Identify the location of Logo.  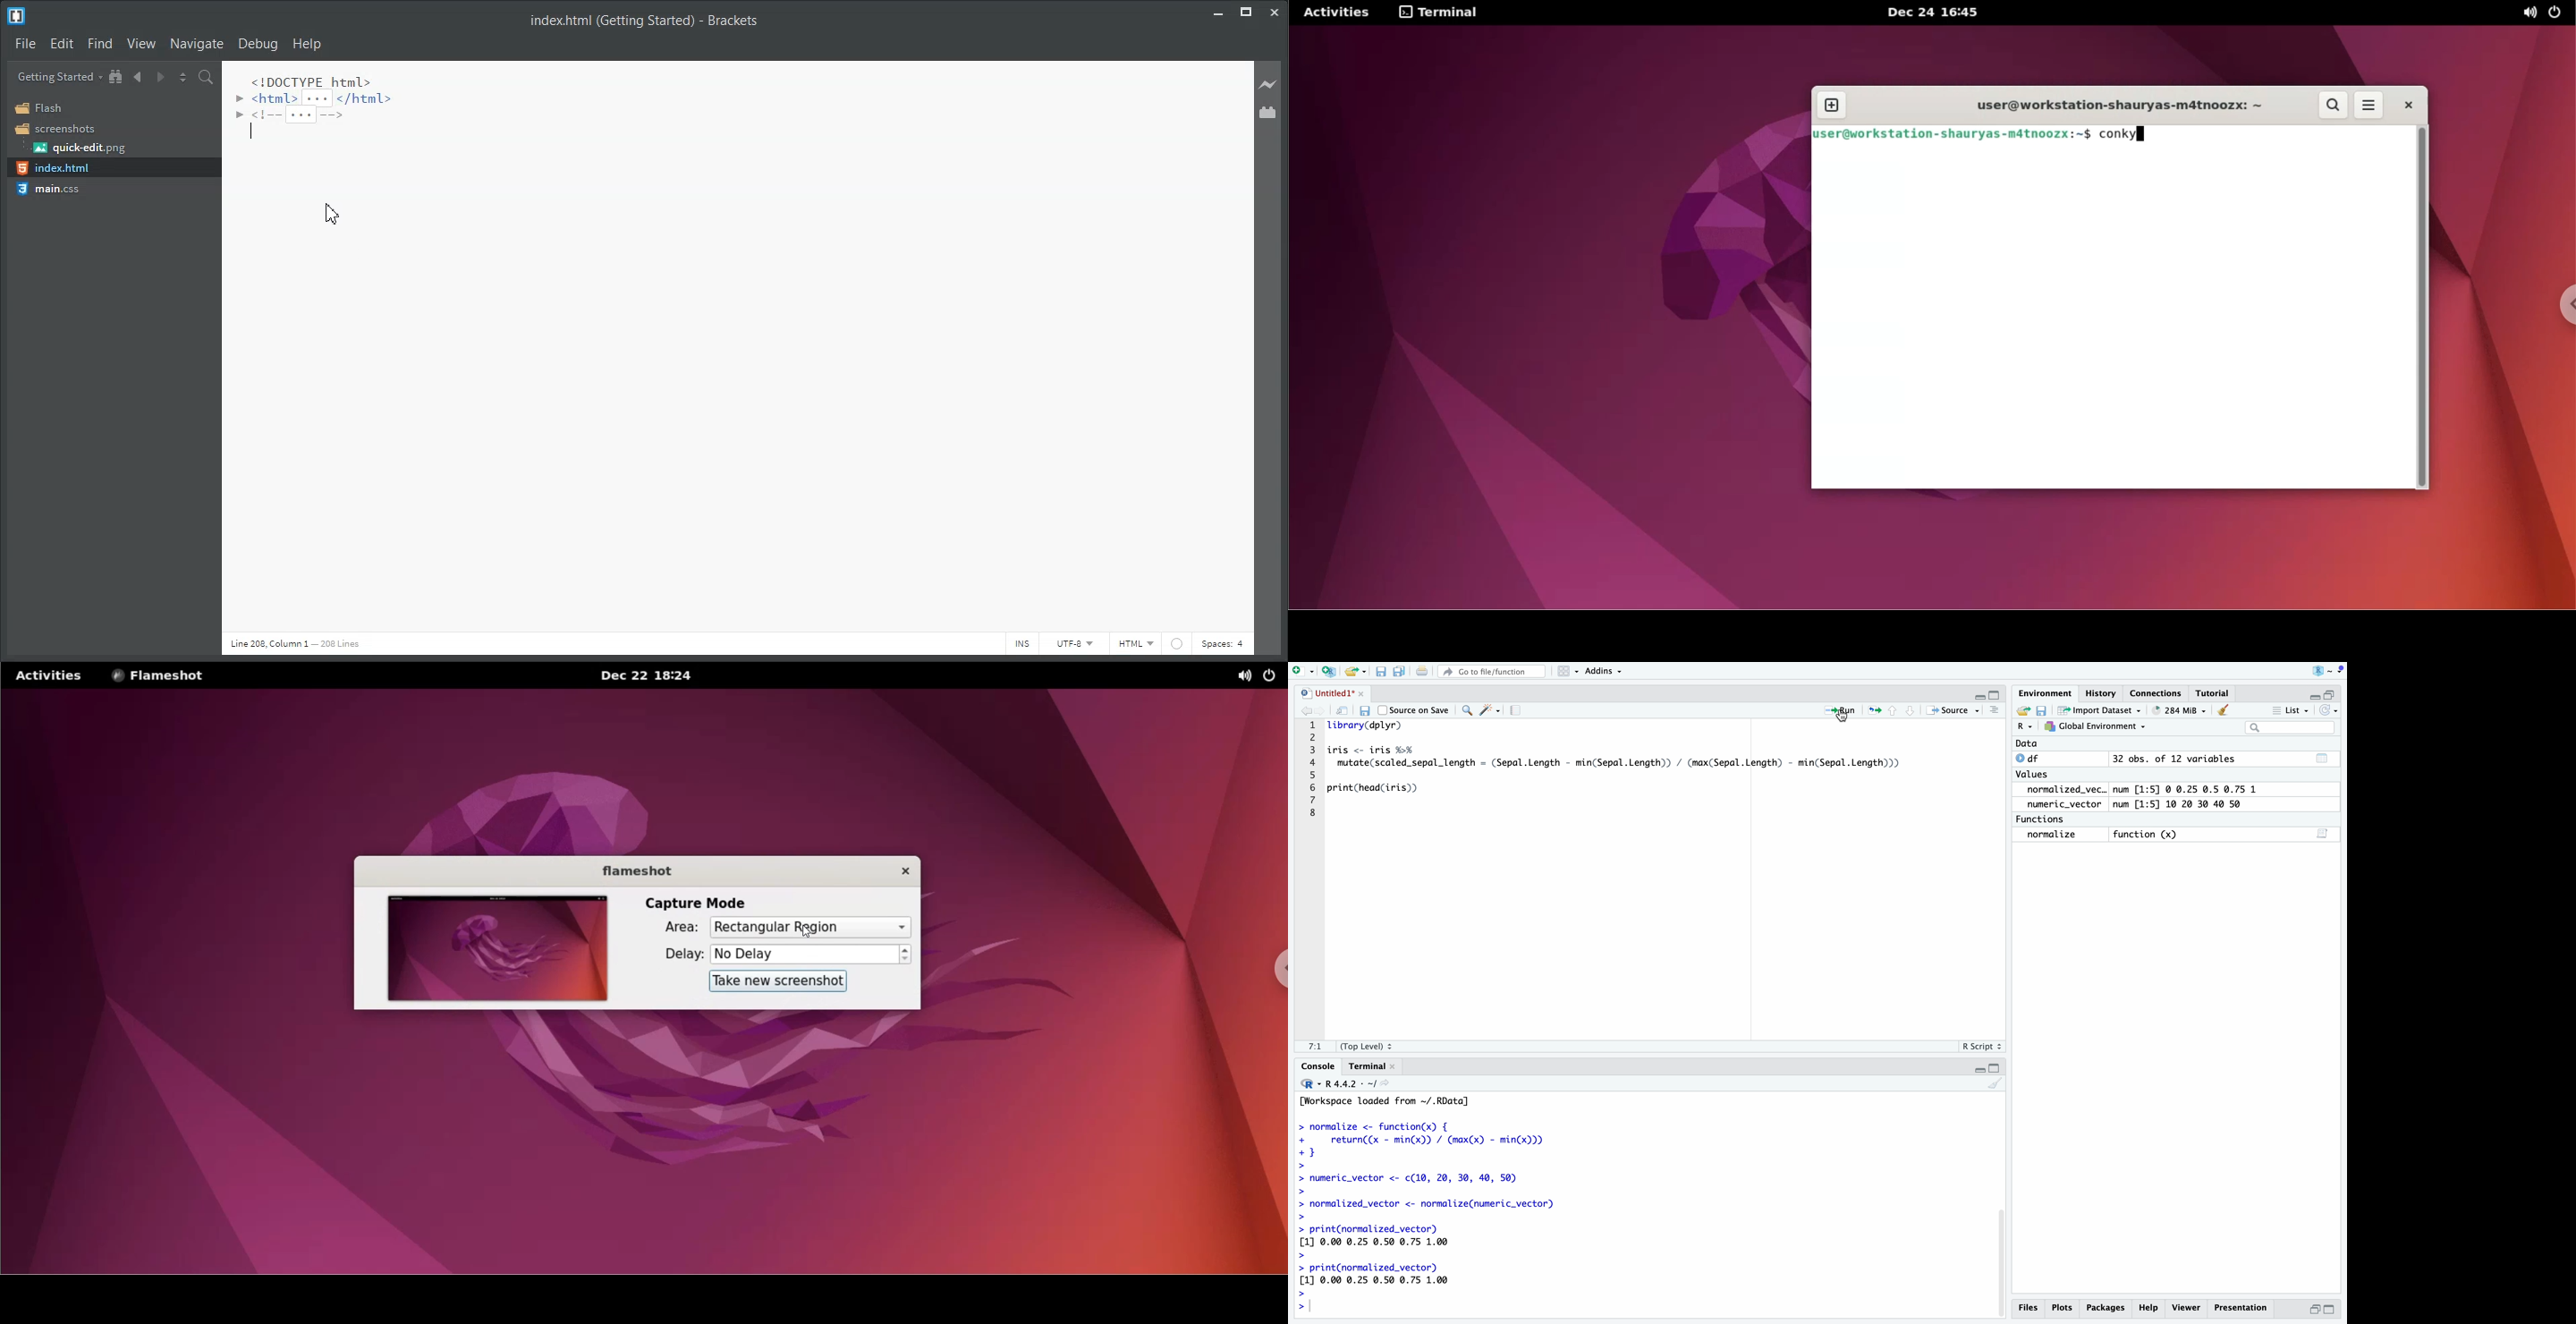
(16, 16).